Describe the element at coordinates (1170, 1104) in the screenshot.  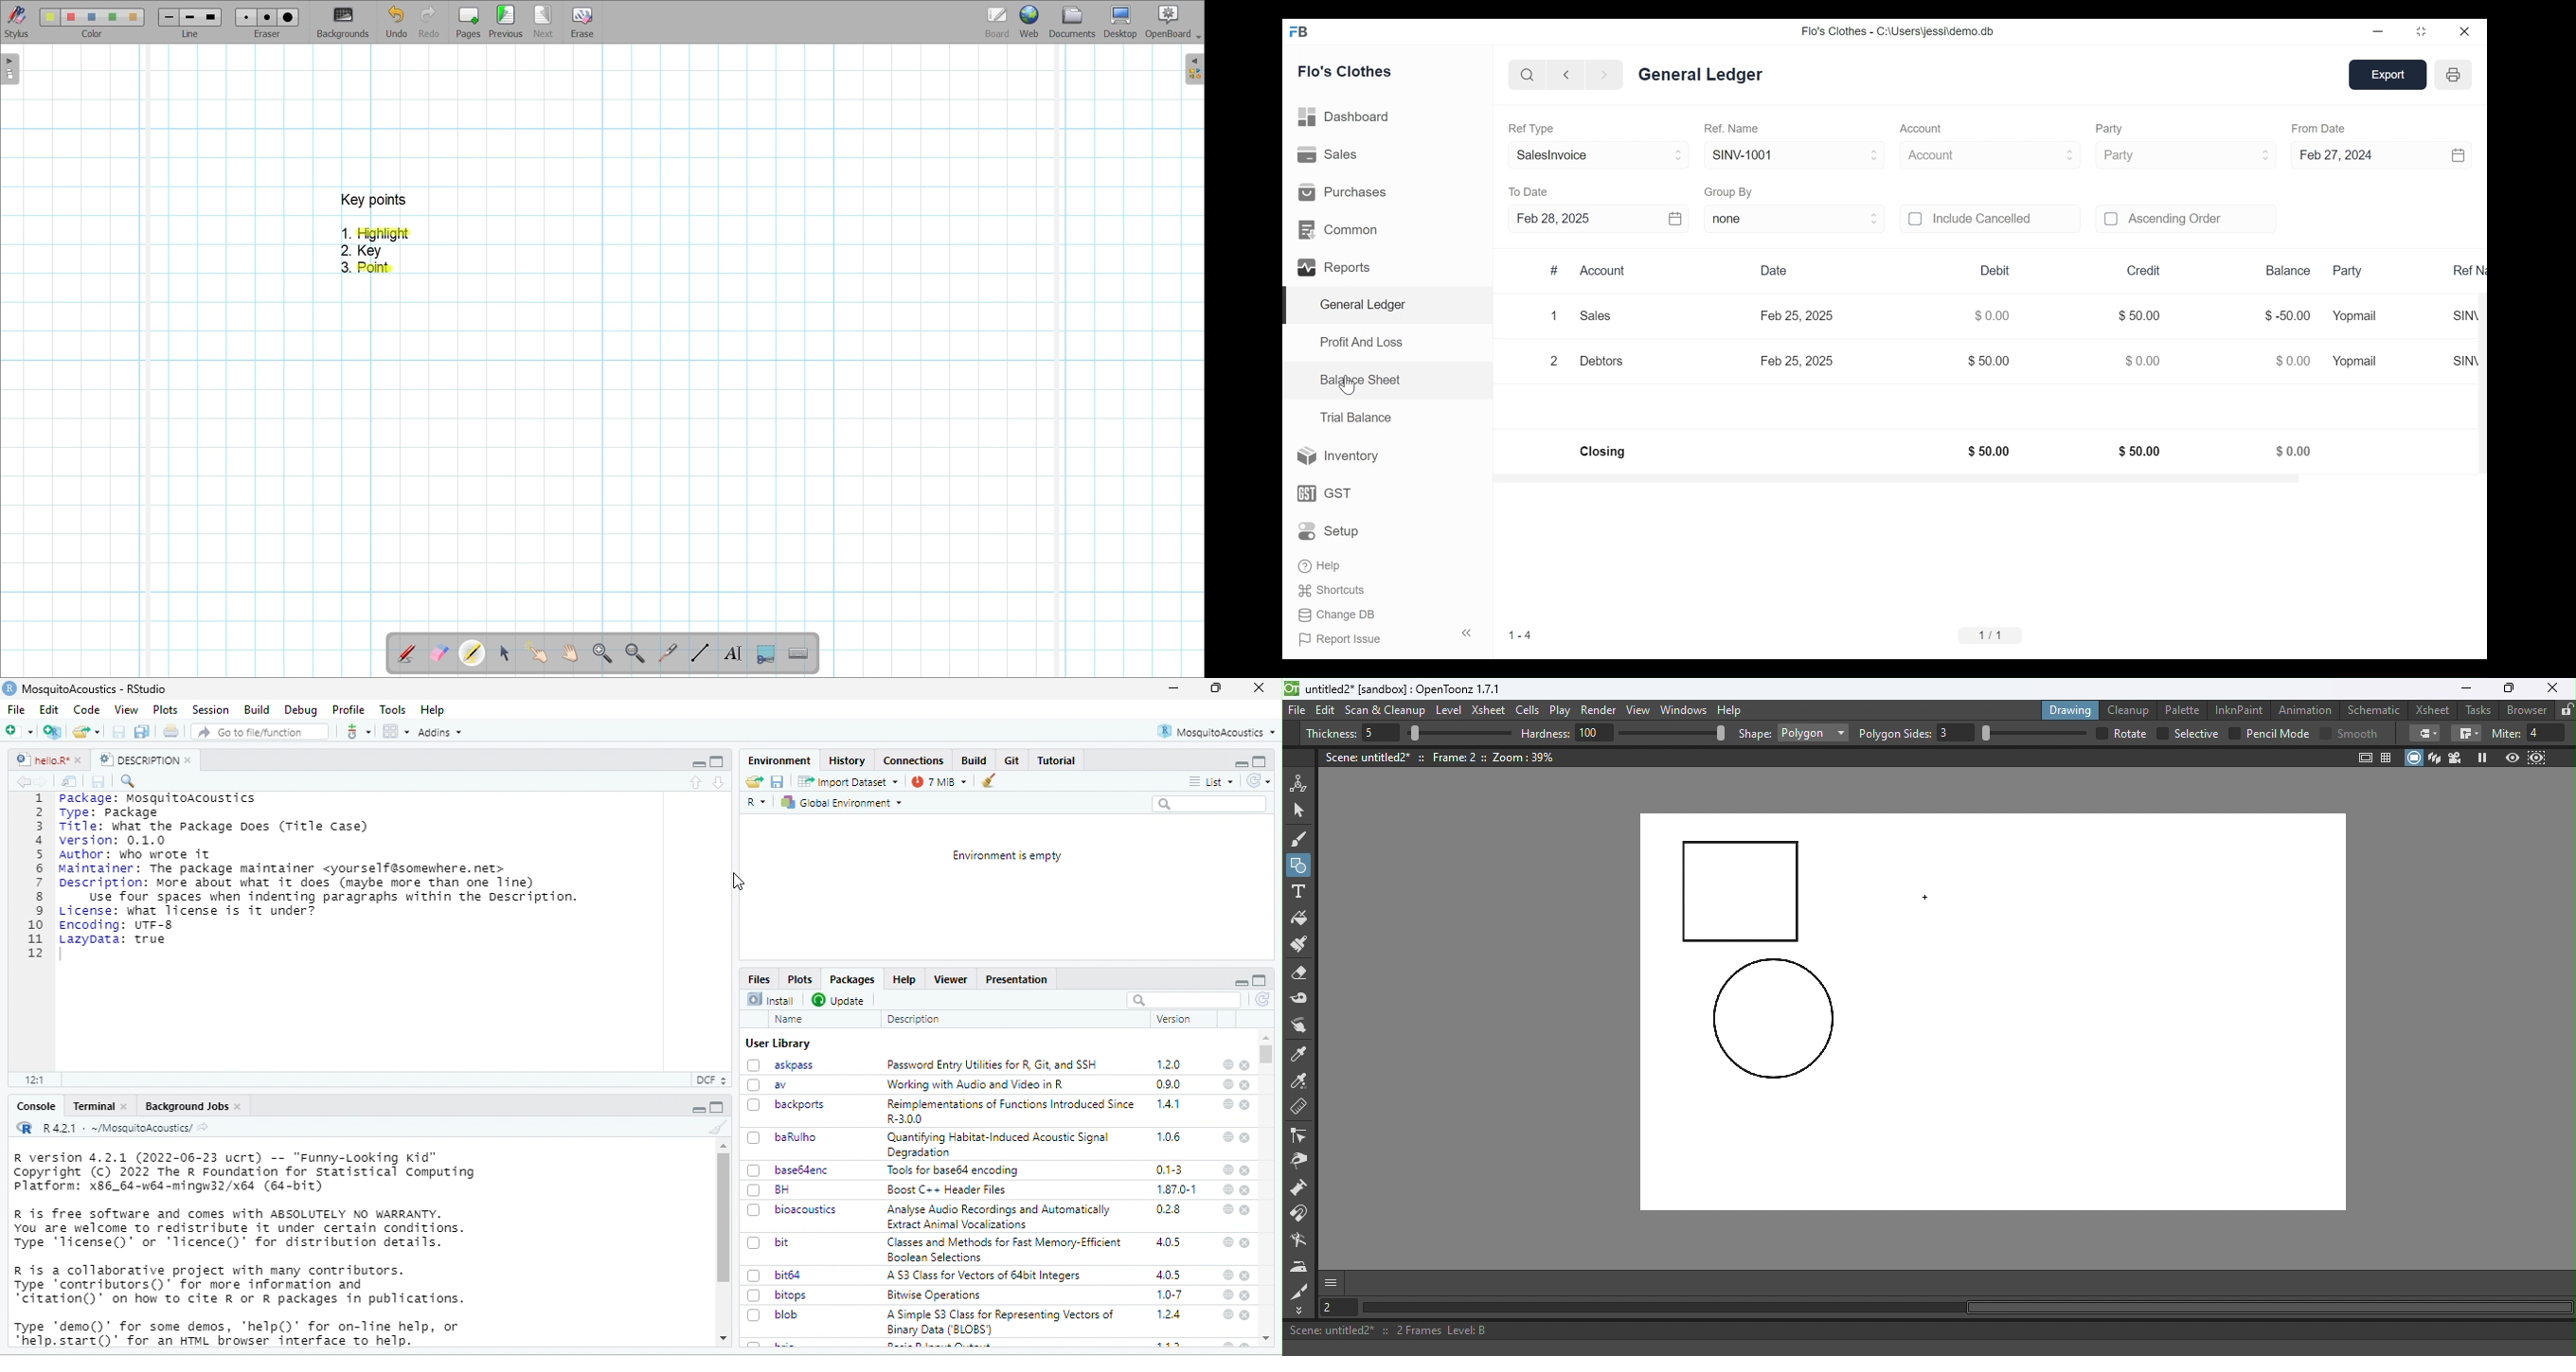
I see `1.4.1` at that location.